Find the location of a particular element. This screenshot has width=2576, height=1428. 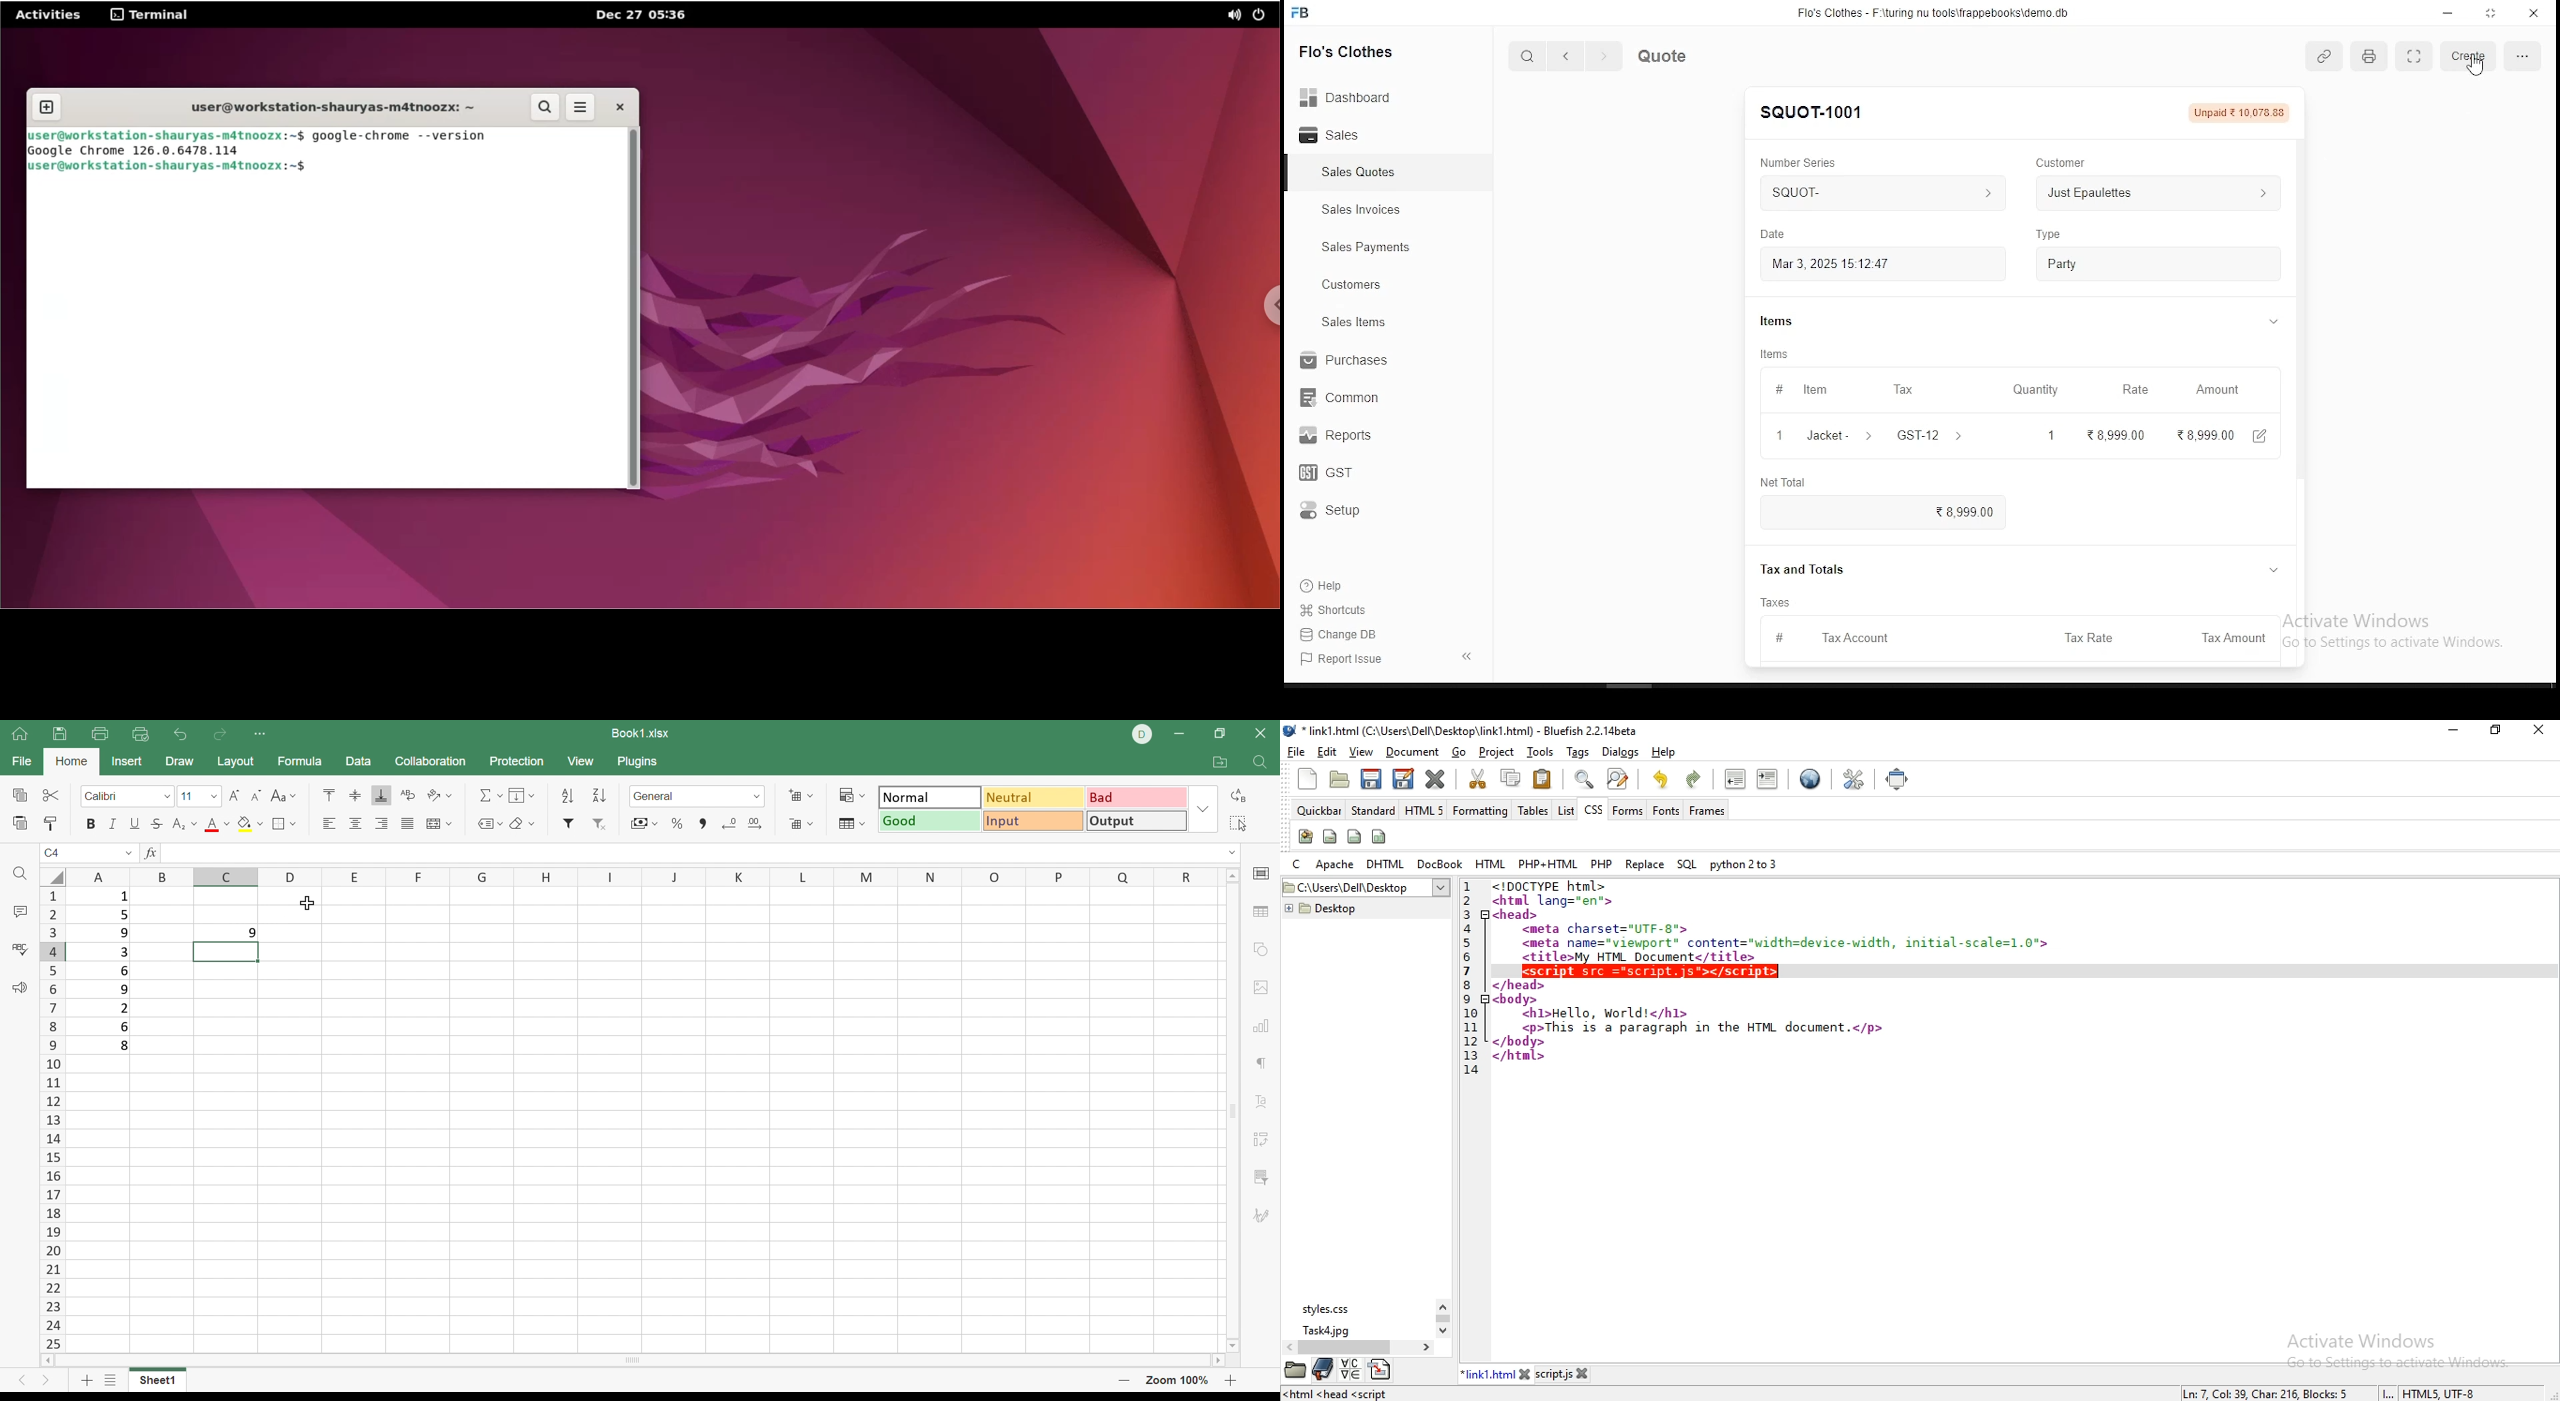

quantity is located at coordinates (2040, 389).